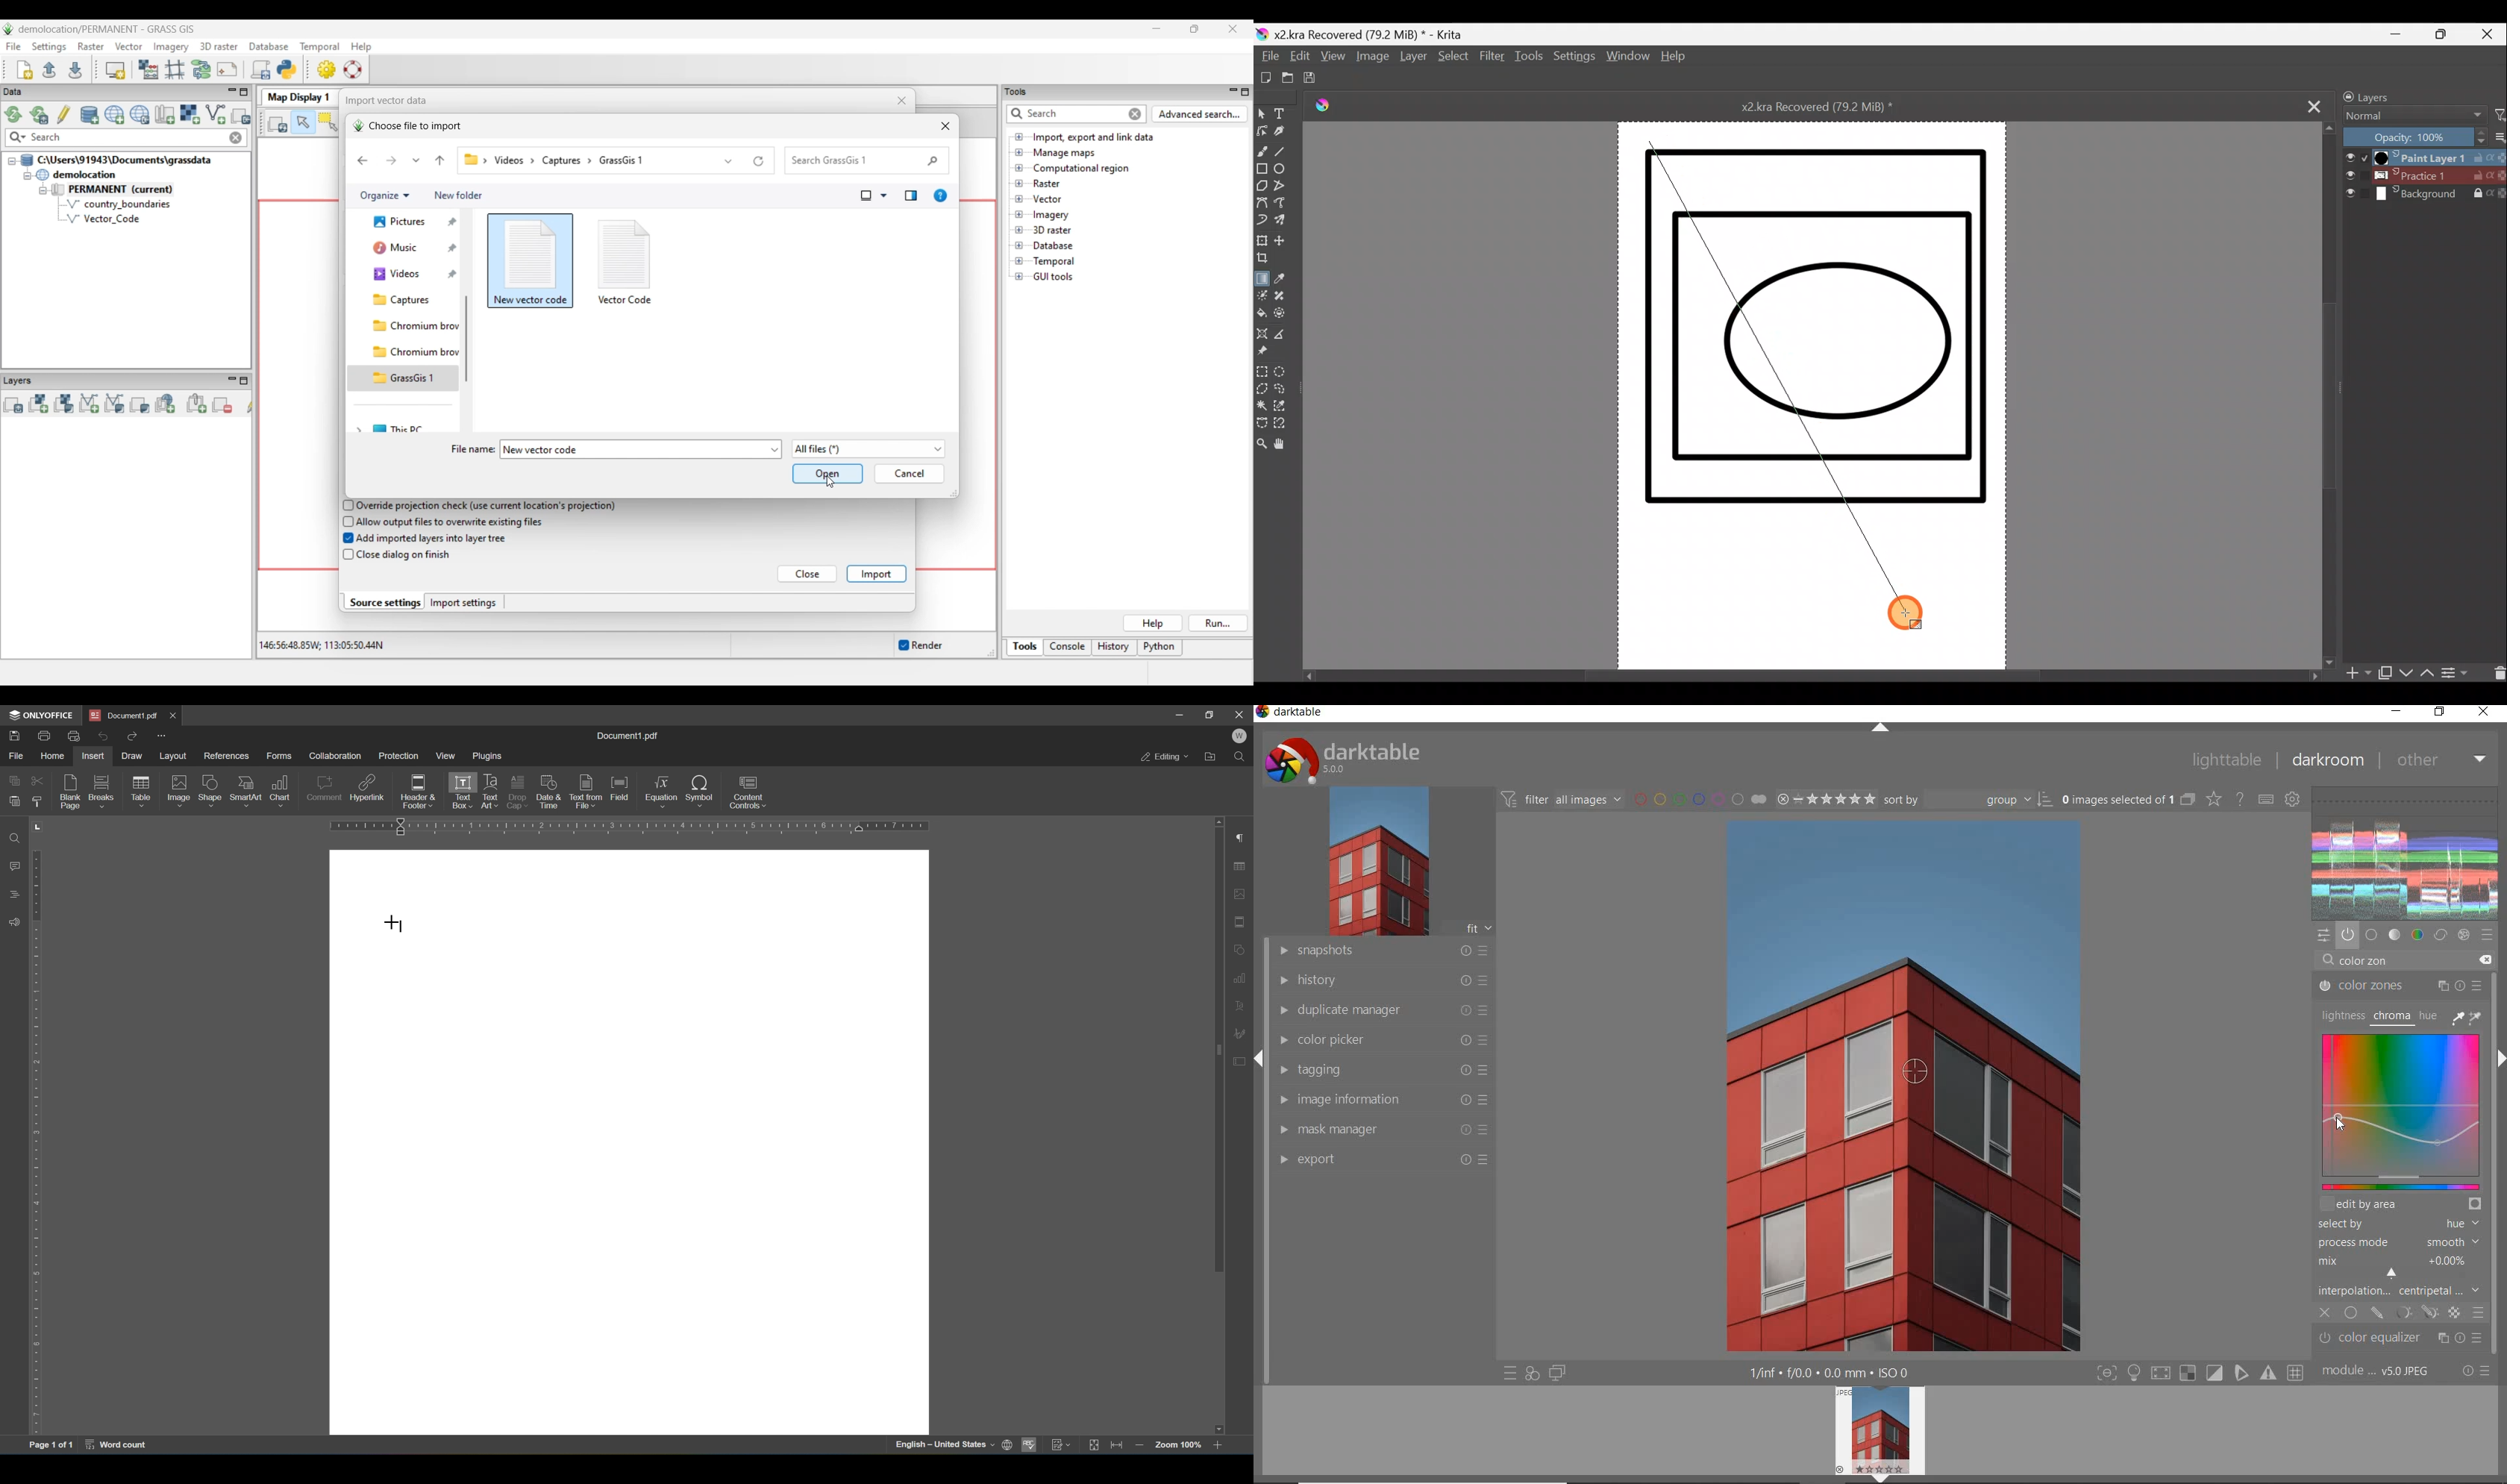 The height and width of the screenshot is (1484, 2520). Describe the element at coordinates (1367, 34) in the screenshot. I see `Document name` at that location.